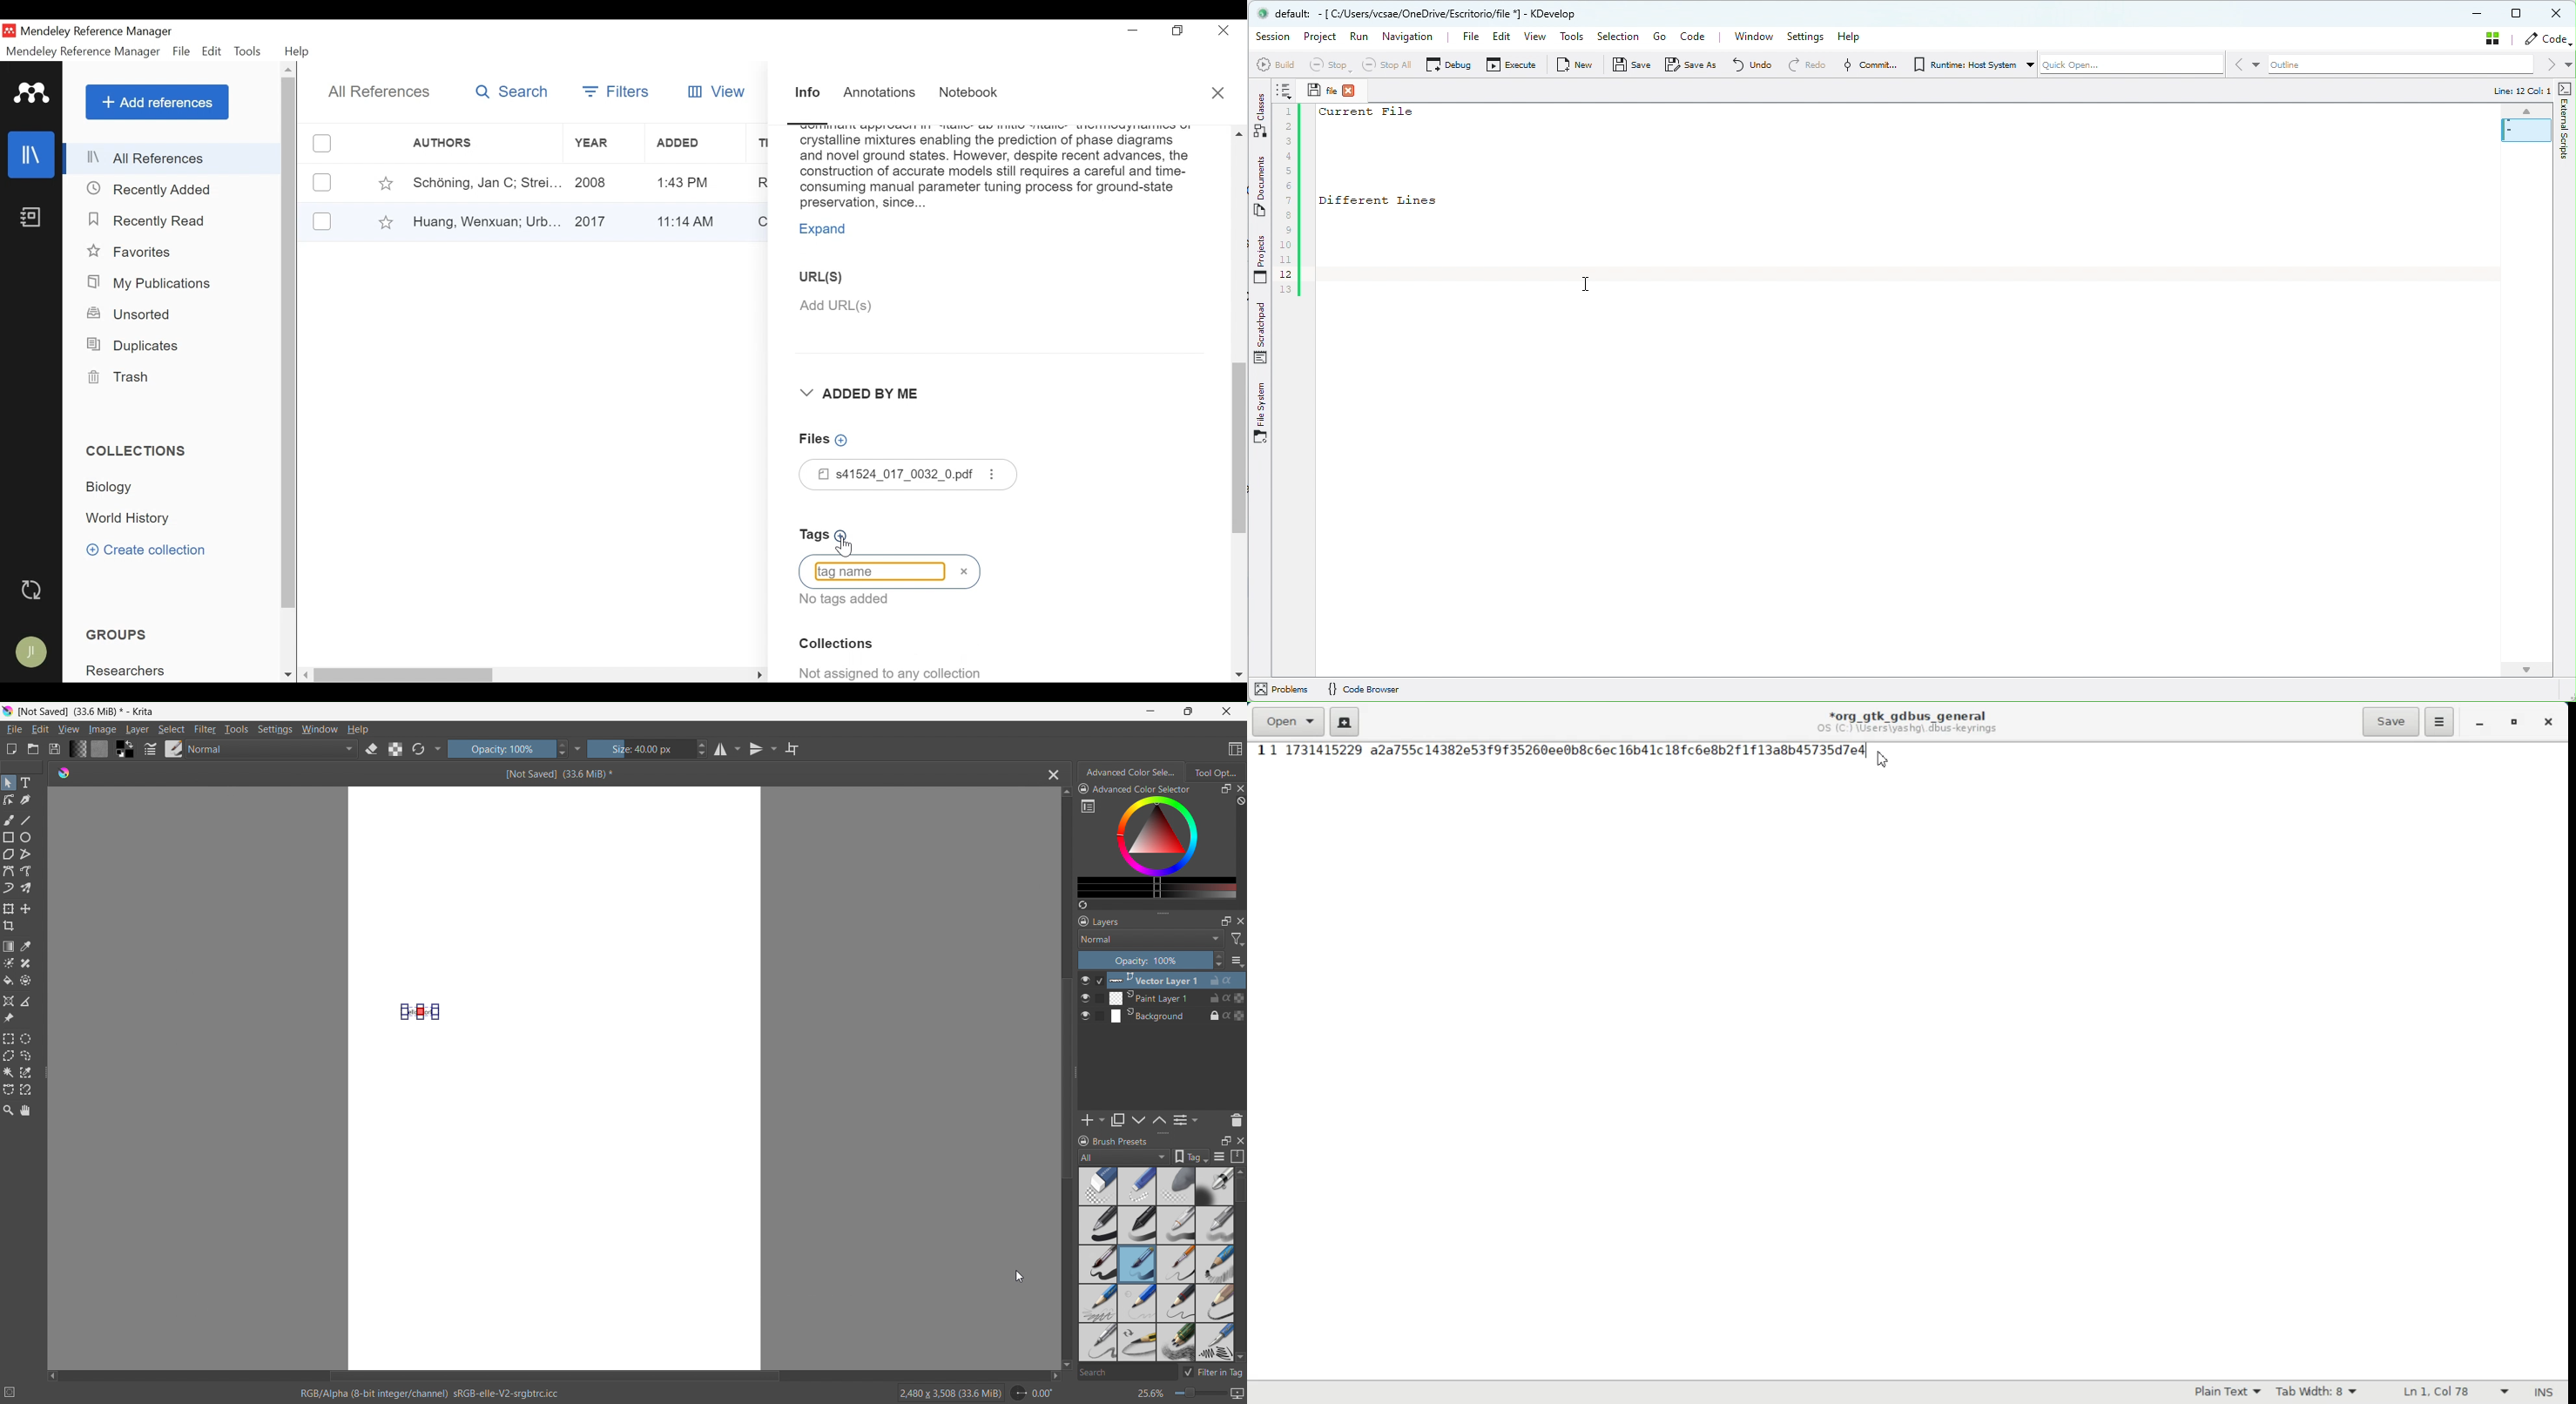 This screenshot has width=2576, height=1428. Describe the element at coordinates (8, 1090) in the screenshot. I see `bezier curve selection tool` at that location.